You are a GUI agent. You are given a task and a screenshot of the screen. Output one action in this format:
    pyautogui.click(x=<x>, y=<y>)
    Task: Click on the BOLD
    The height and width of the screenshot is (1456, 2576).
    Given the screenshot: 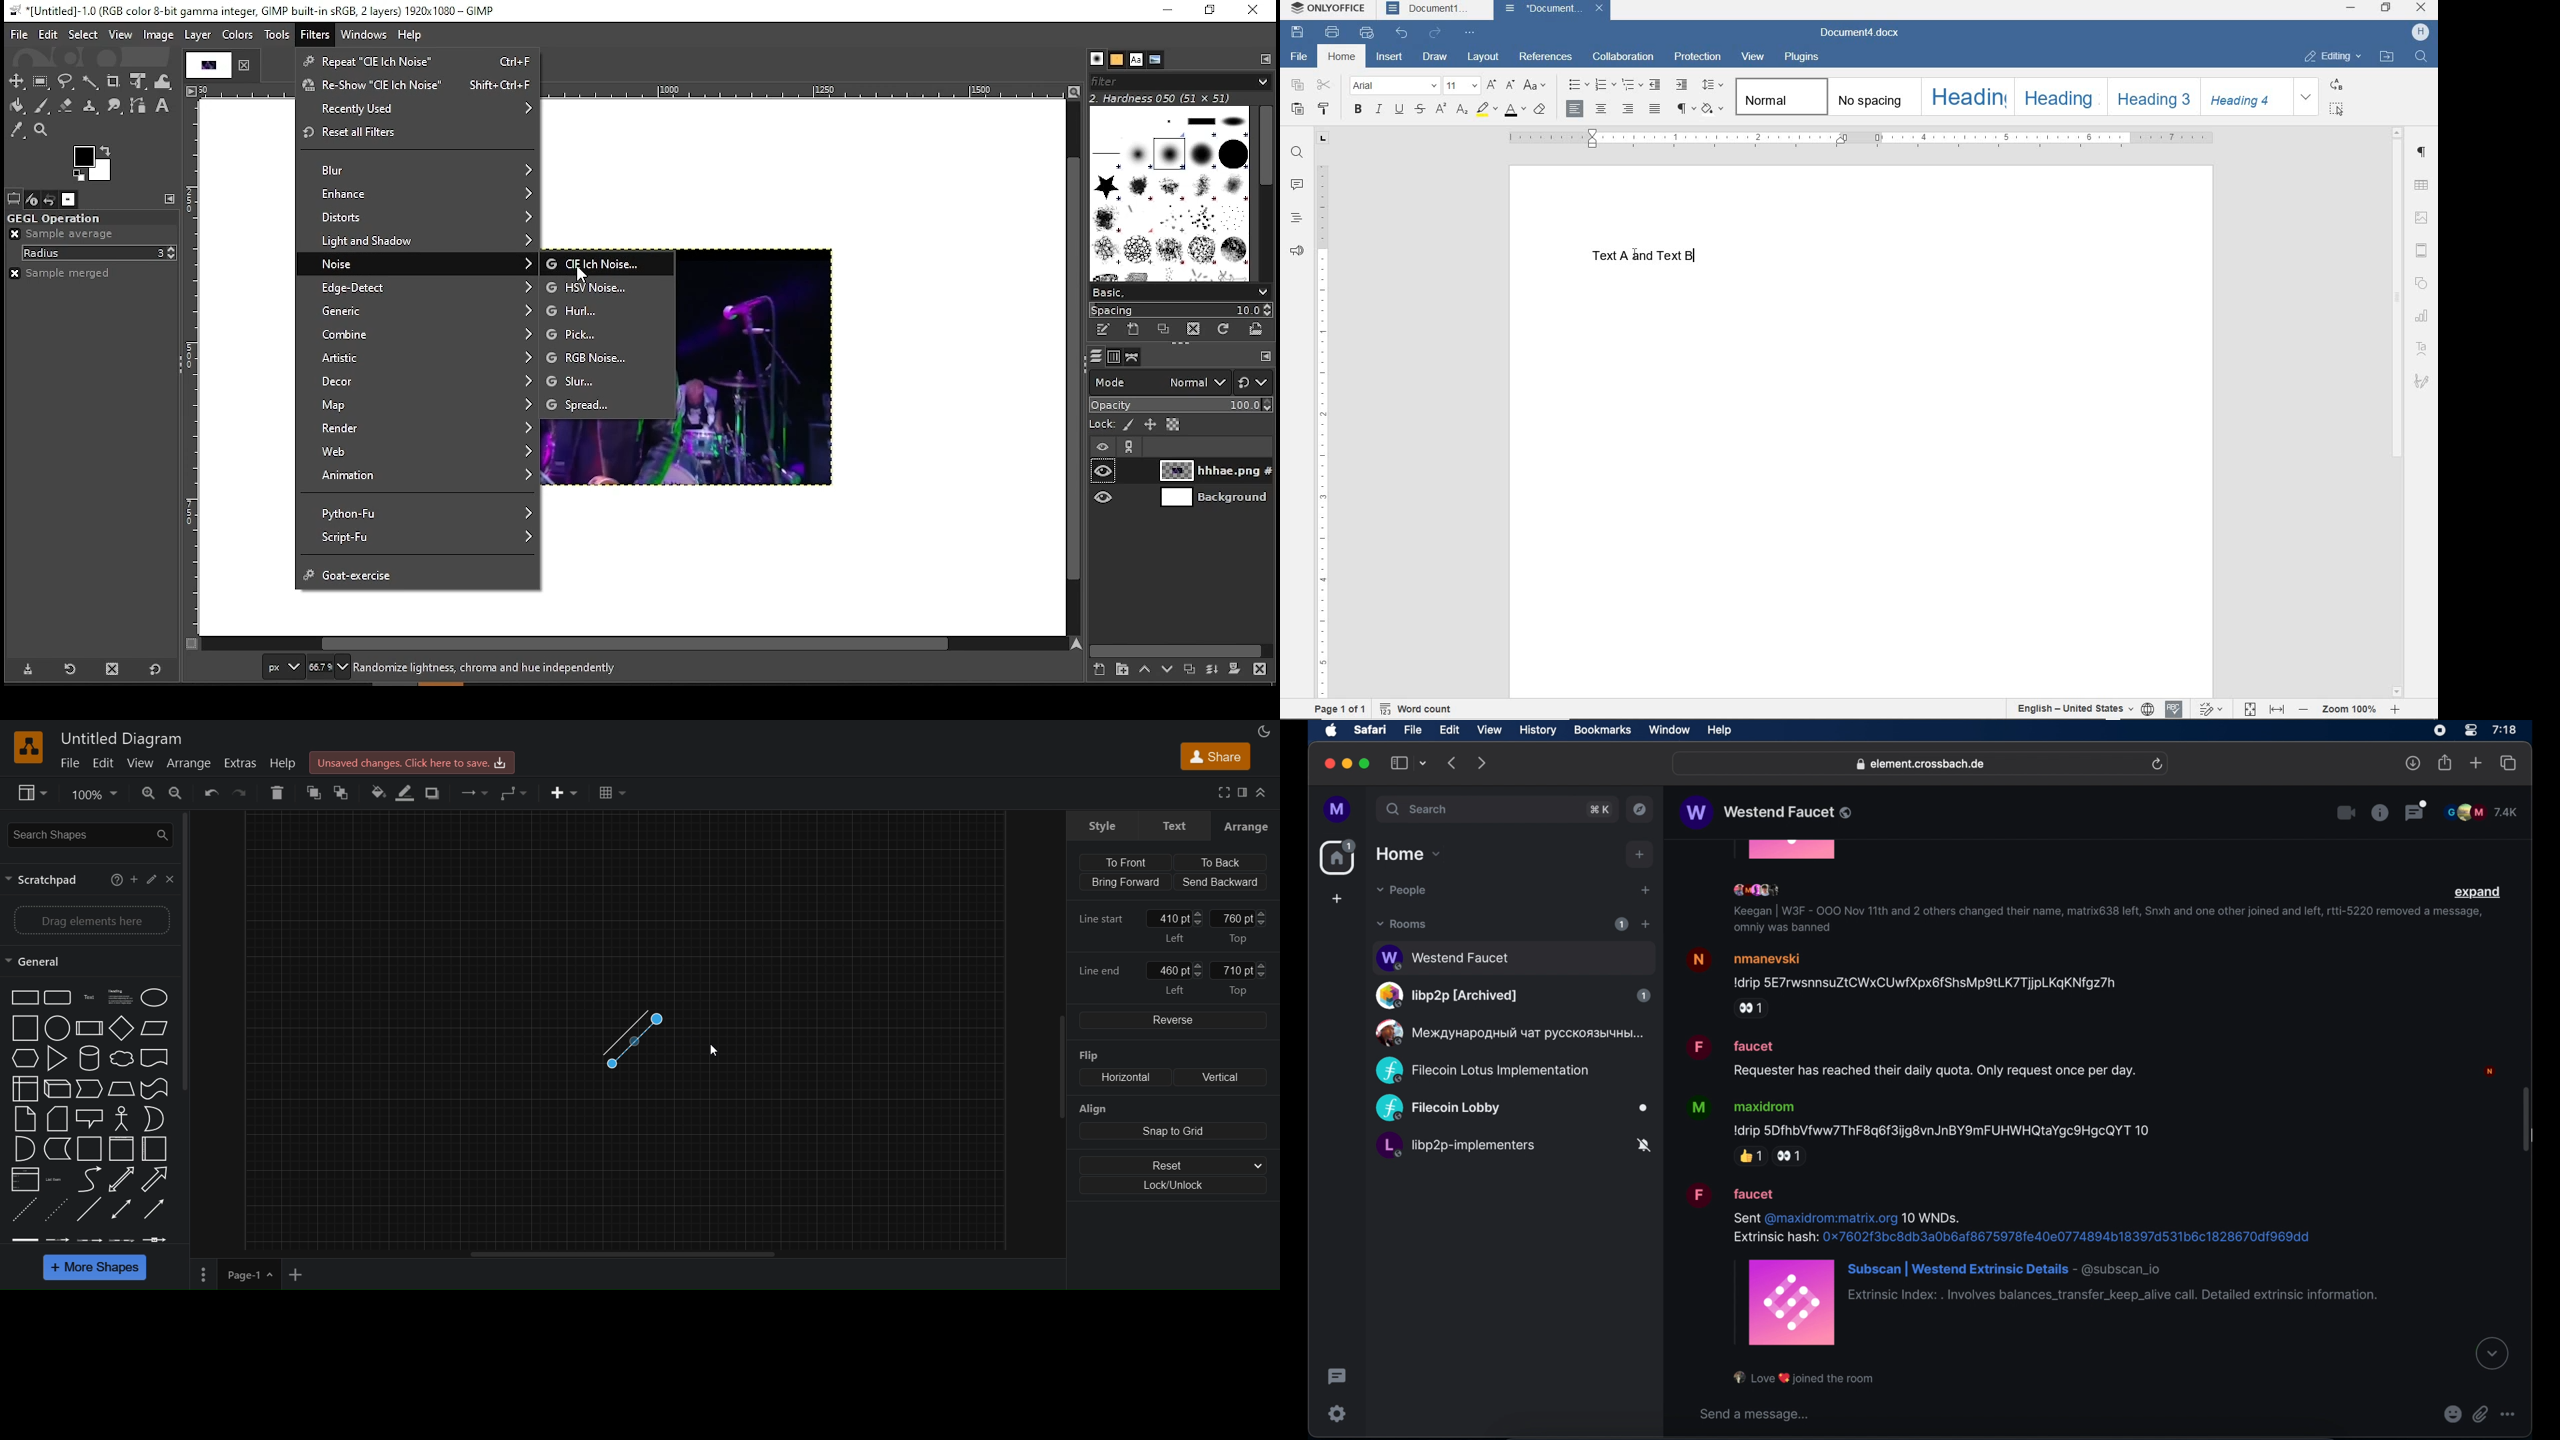 What is the action you would take?
    pyautogui.click(x=1357, y=110)
    